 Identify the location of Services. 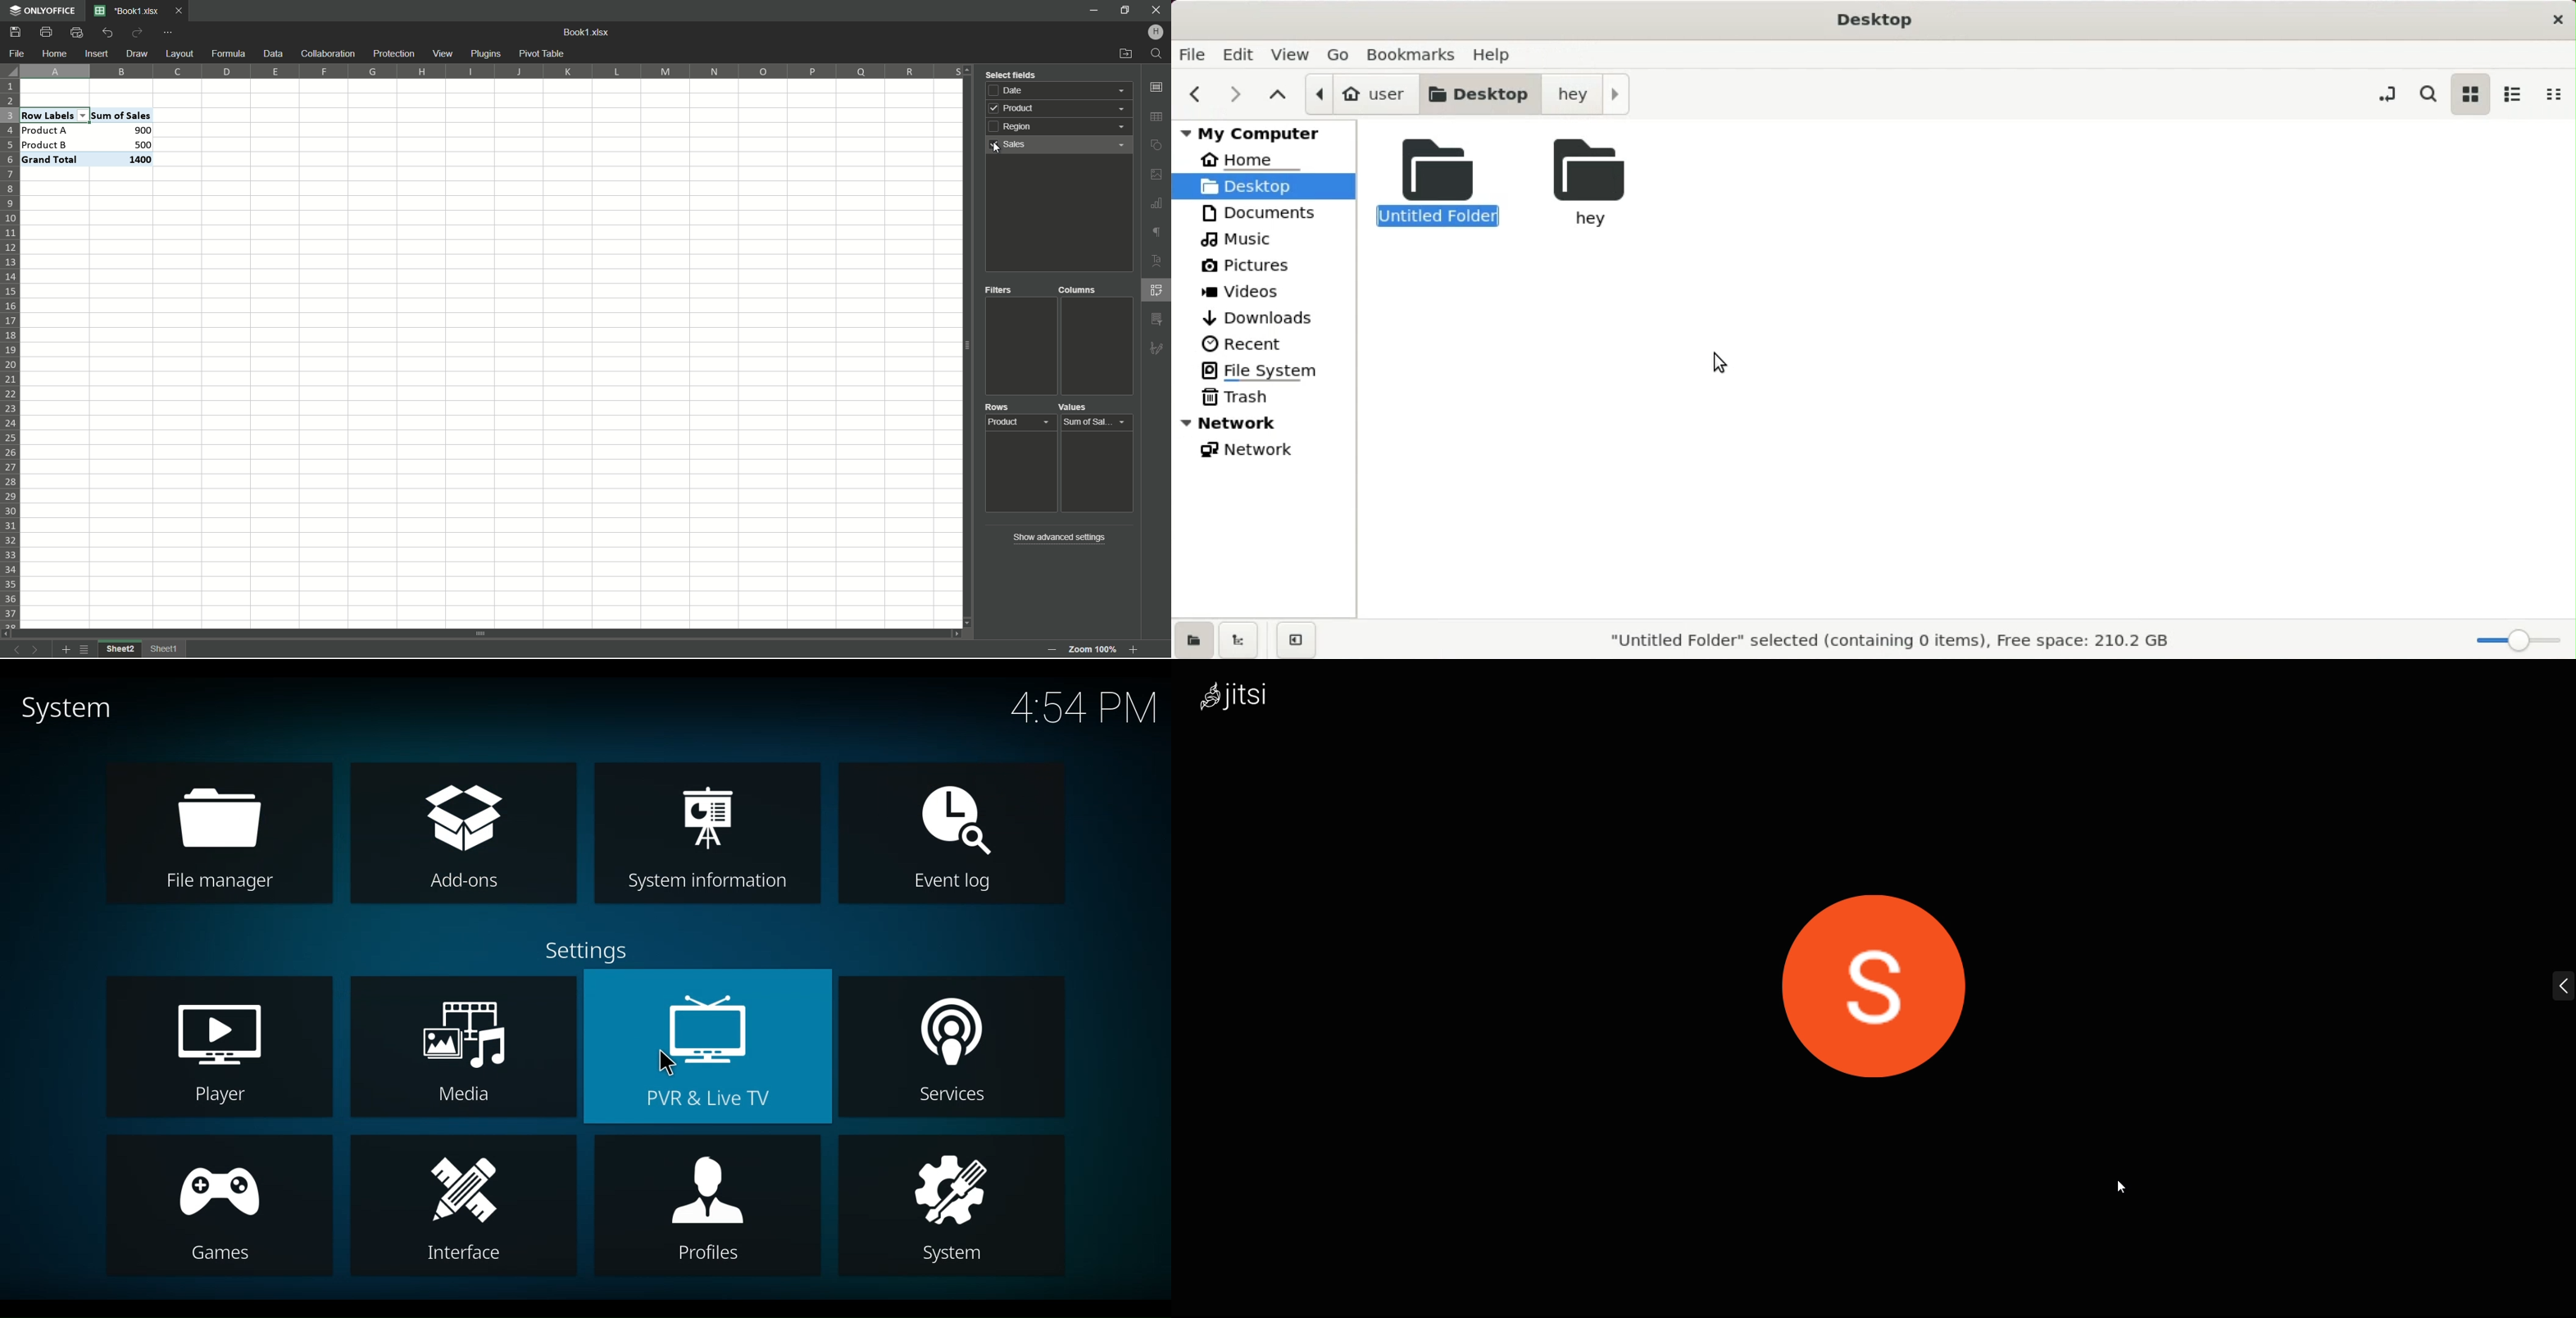
(950, 1046).